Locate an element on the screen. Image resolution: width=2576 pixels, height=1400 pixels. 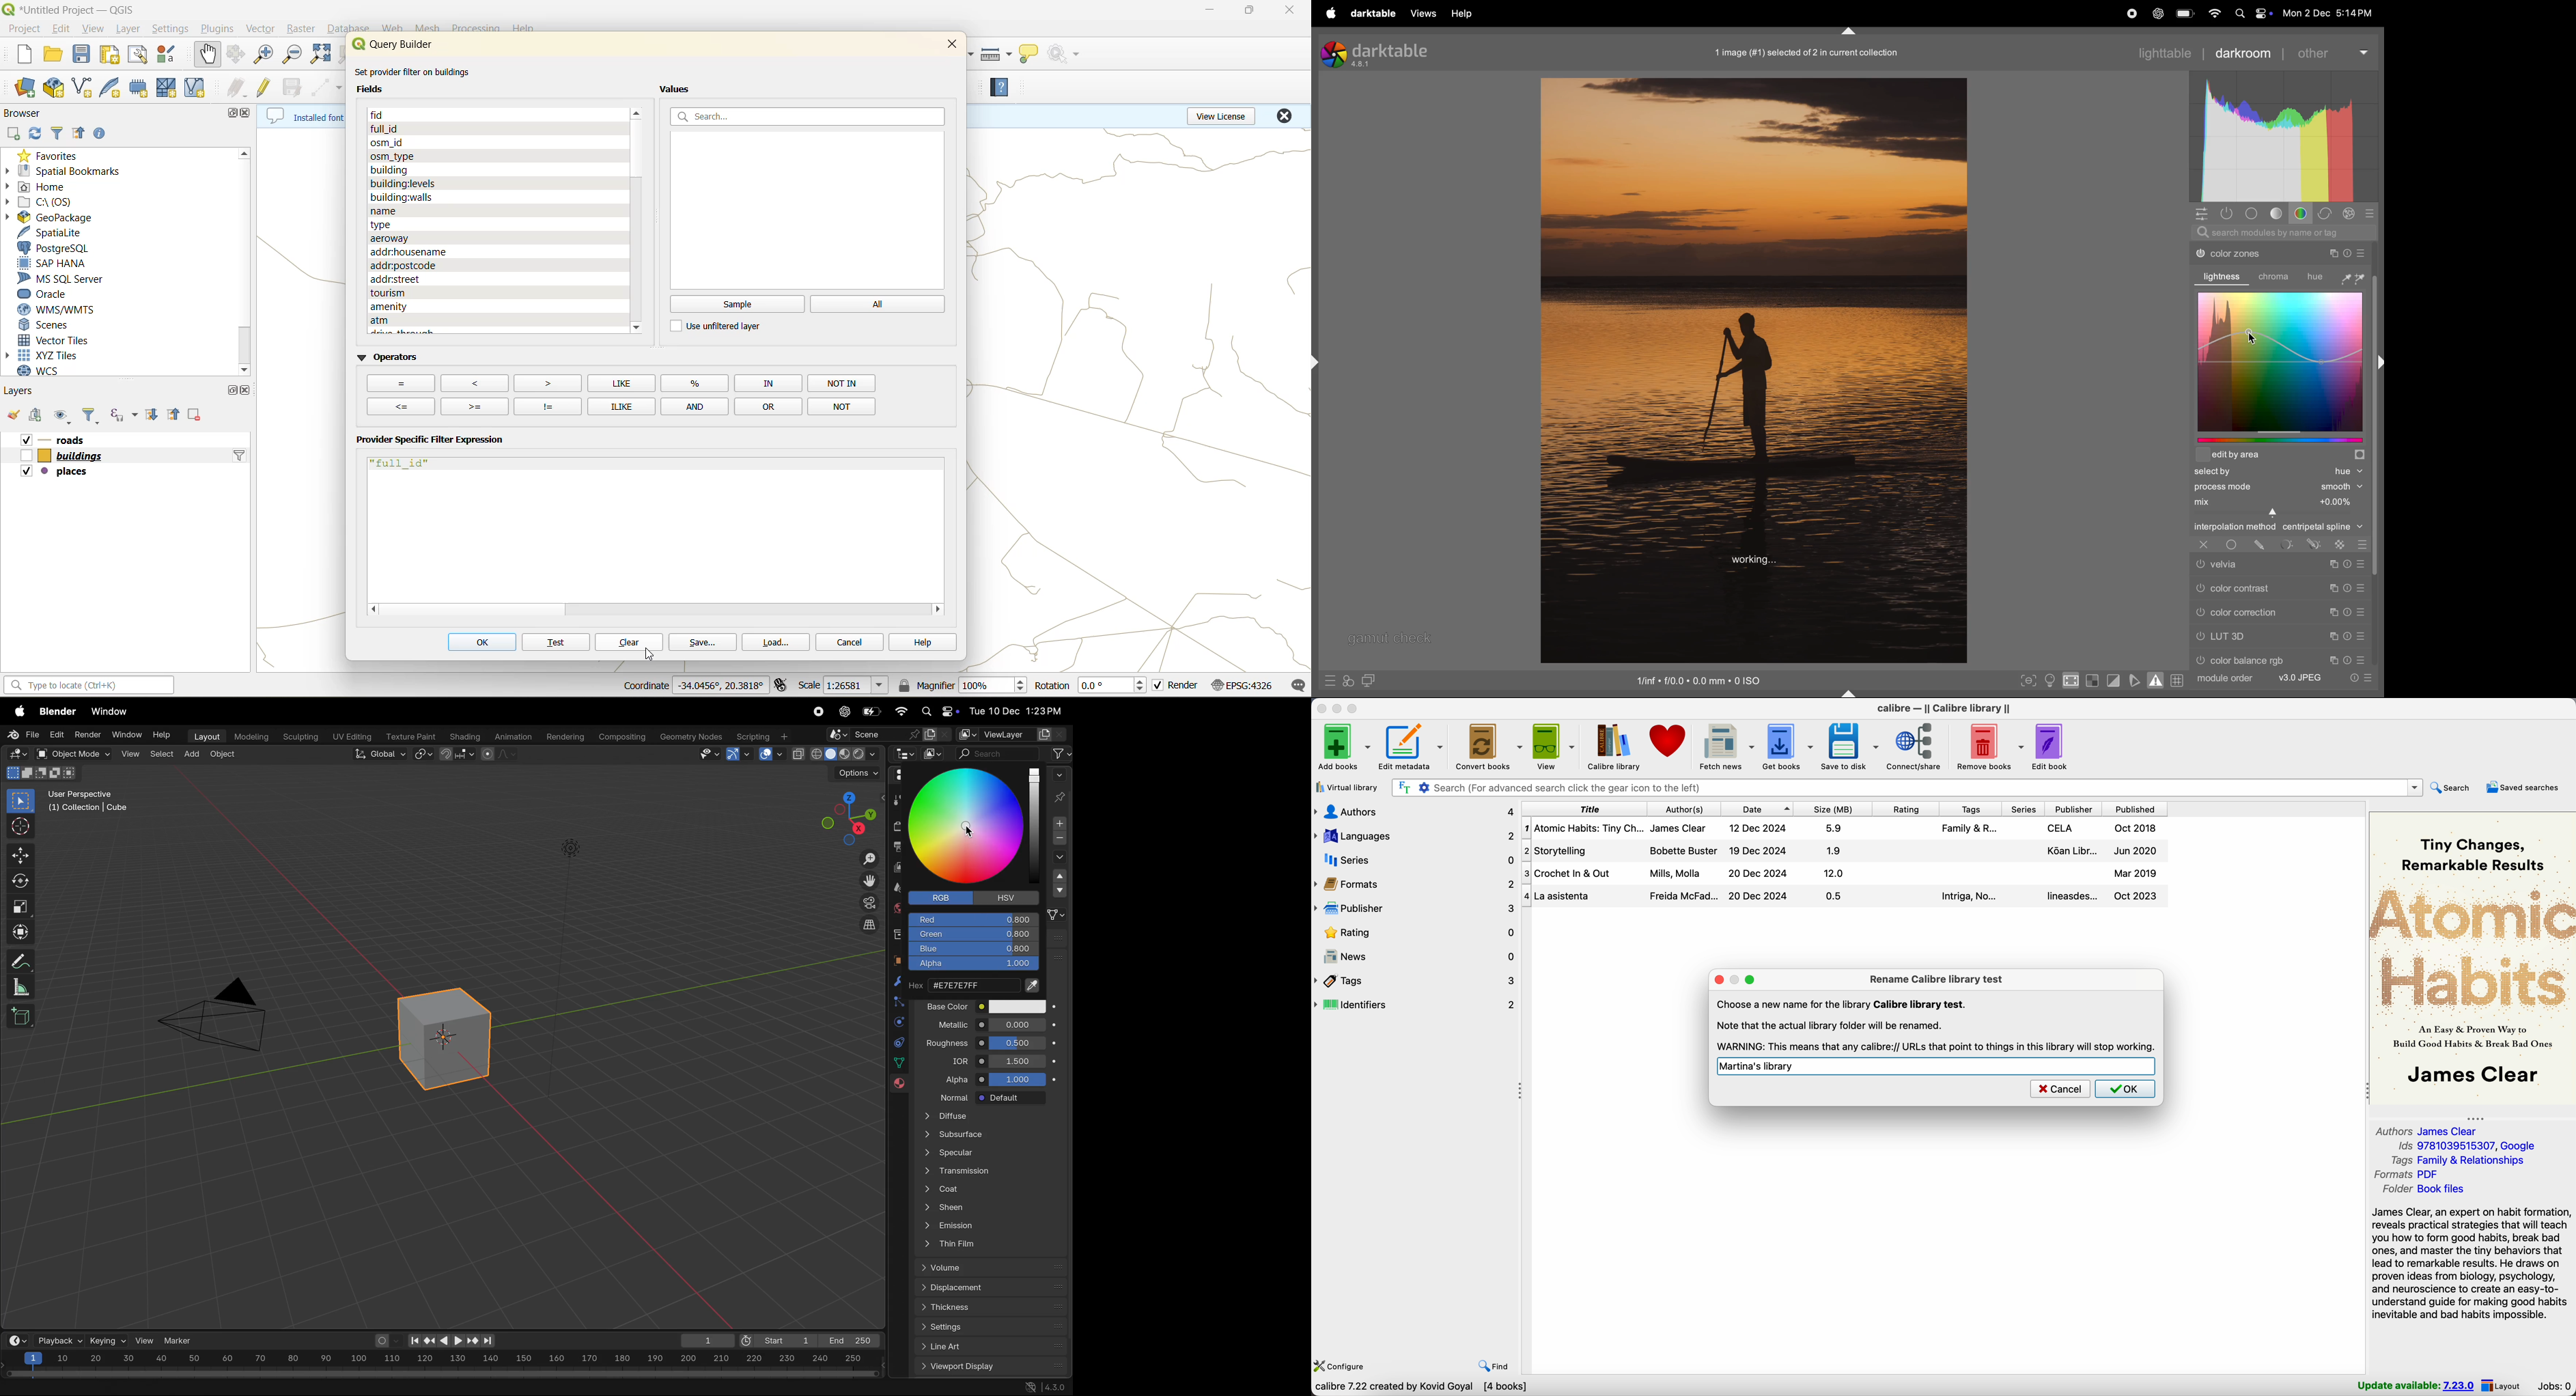
provider specific filter expression is located at coordinates (431, 442).